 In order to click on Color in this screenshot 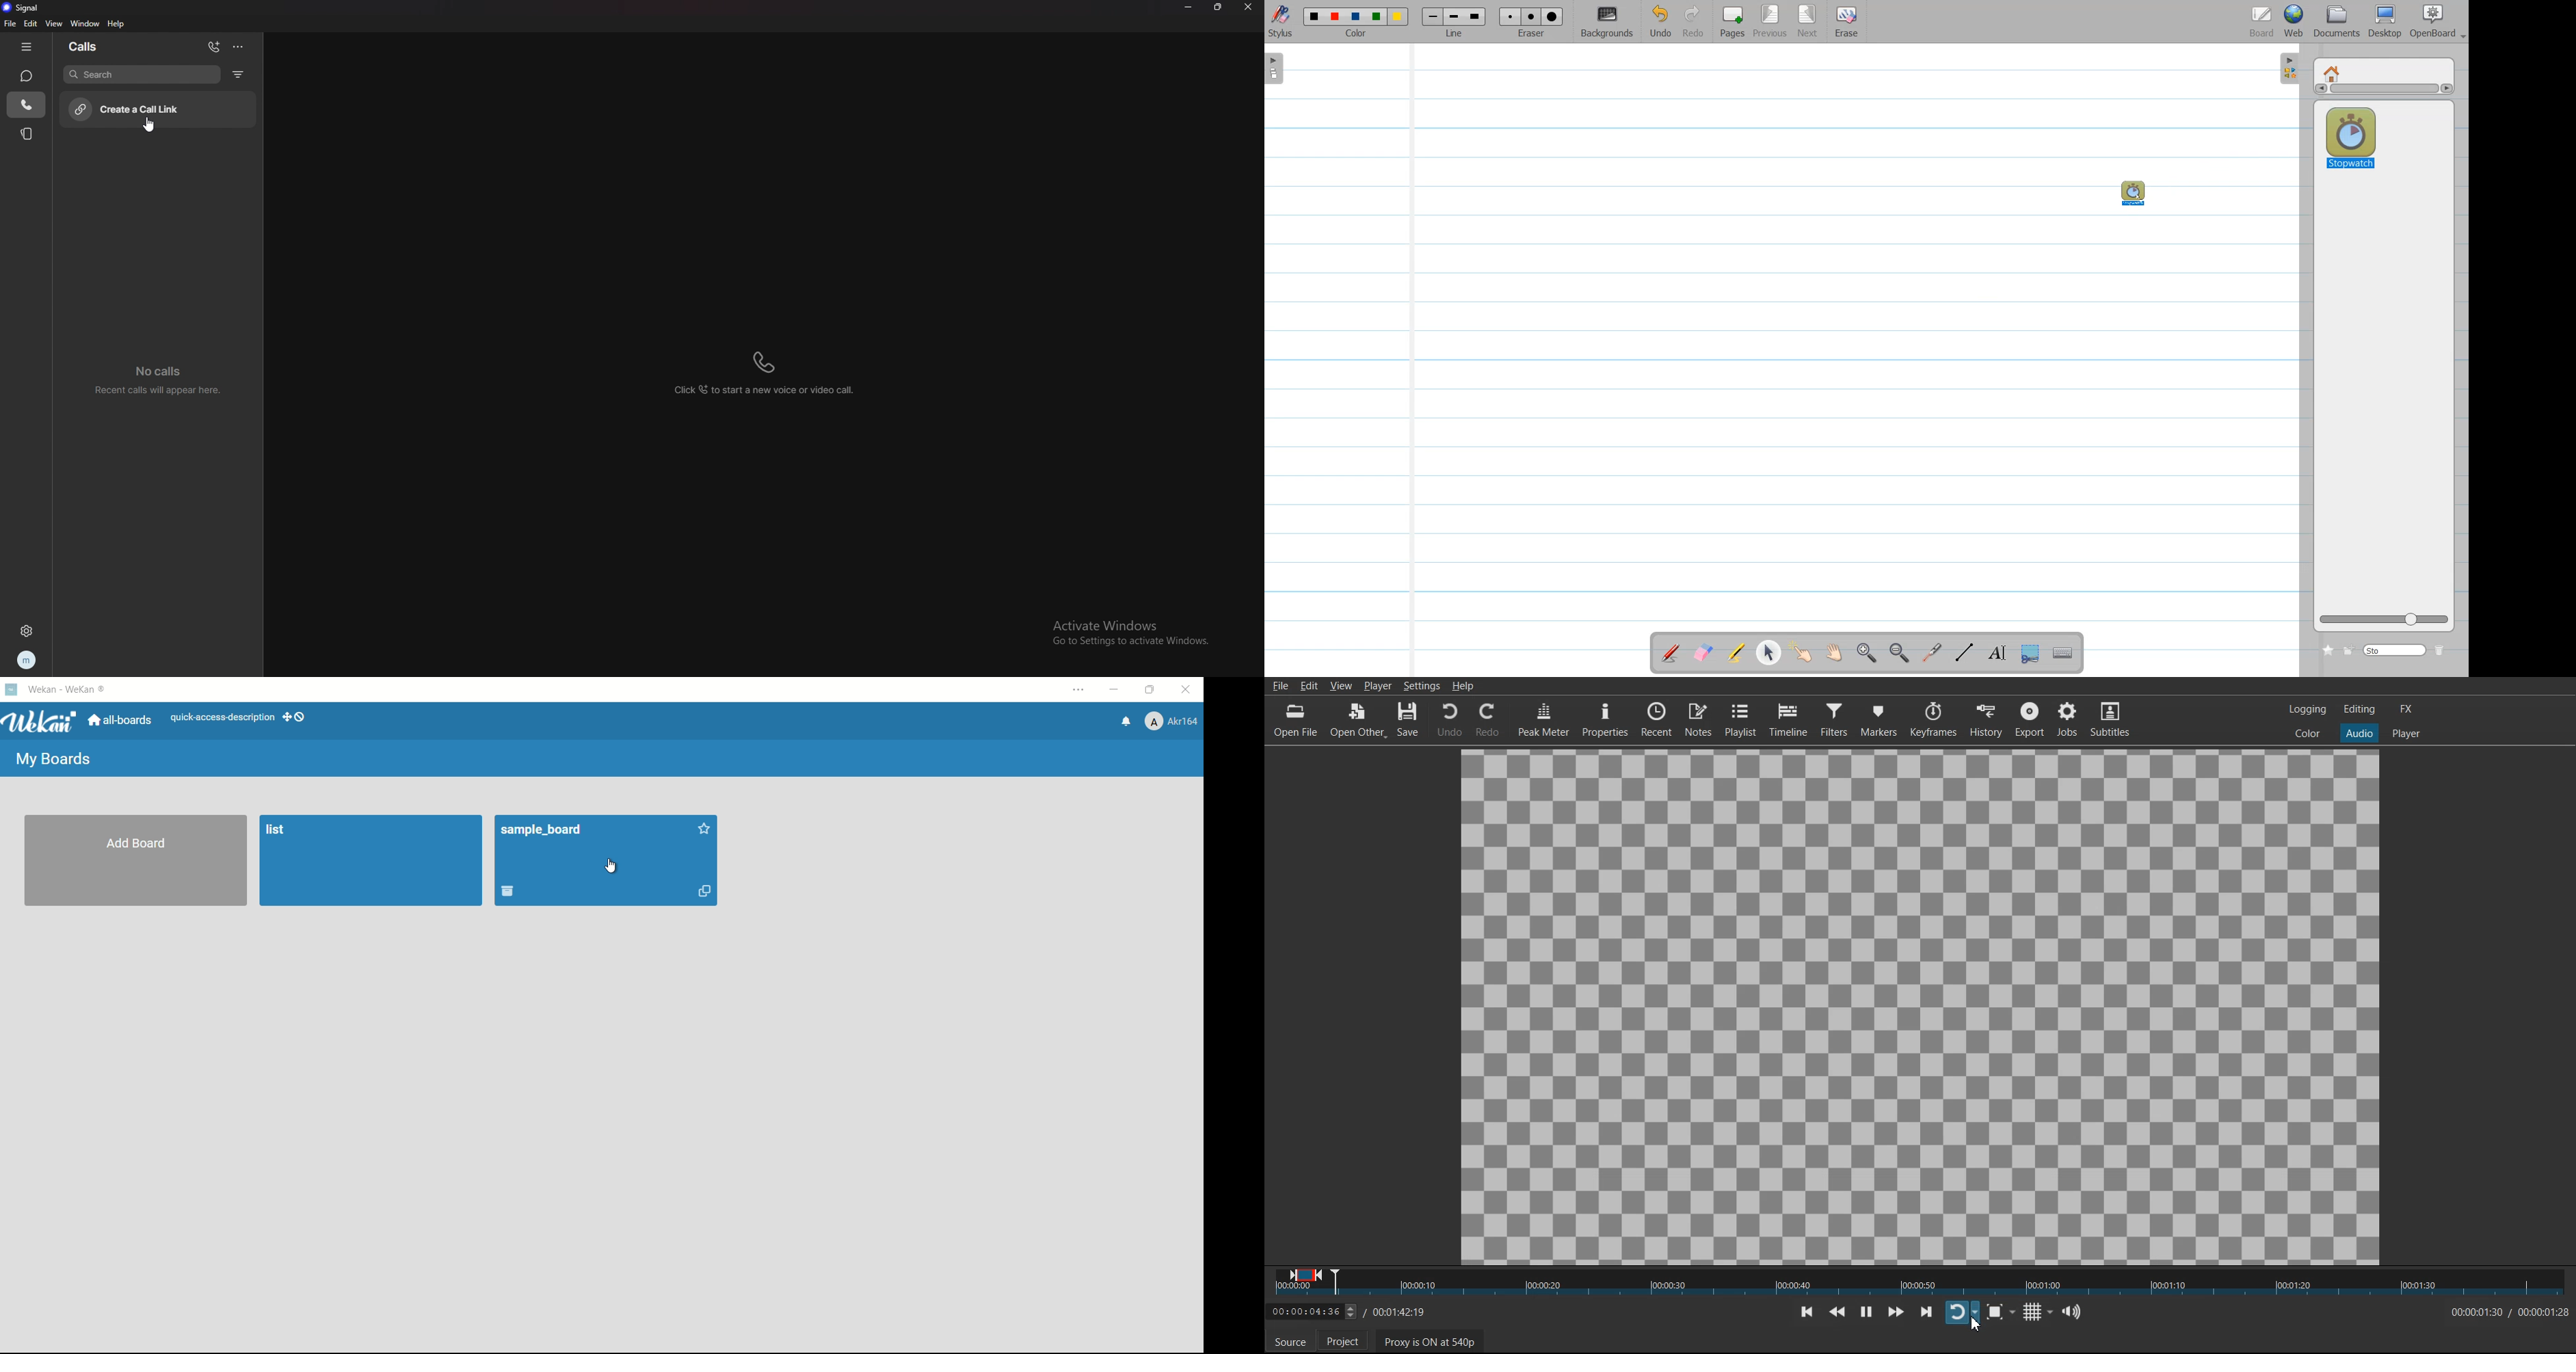, I will do `click(2308, 734)`.